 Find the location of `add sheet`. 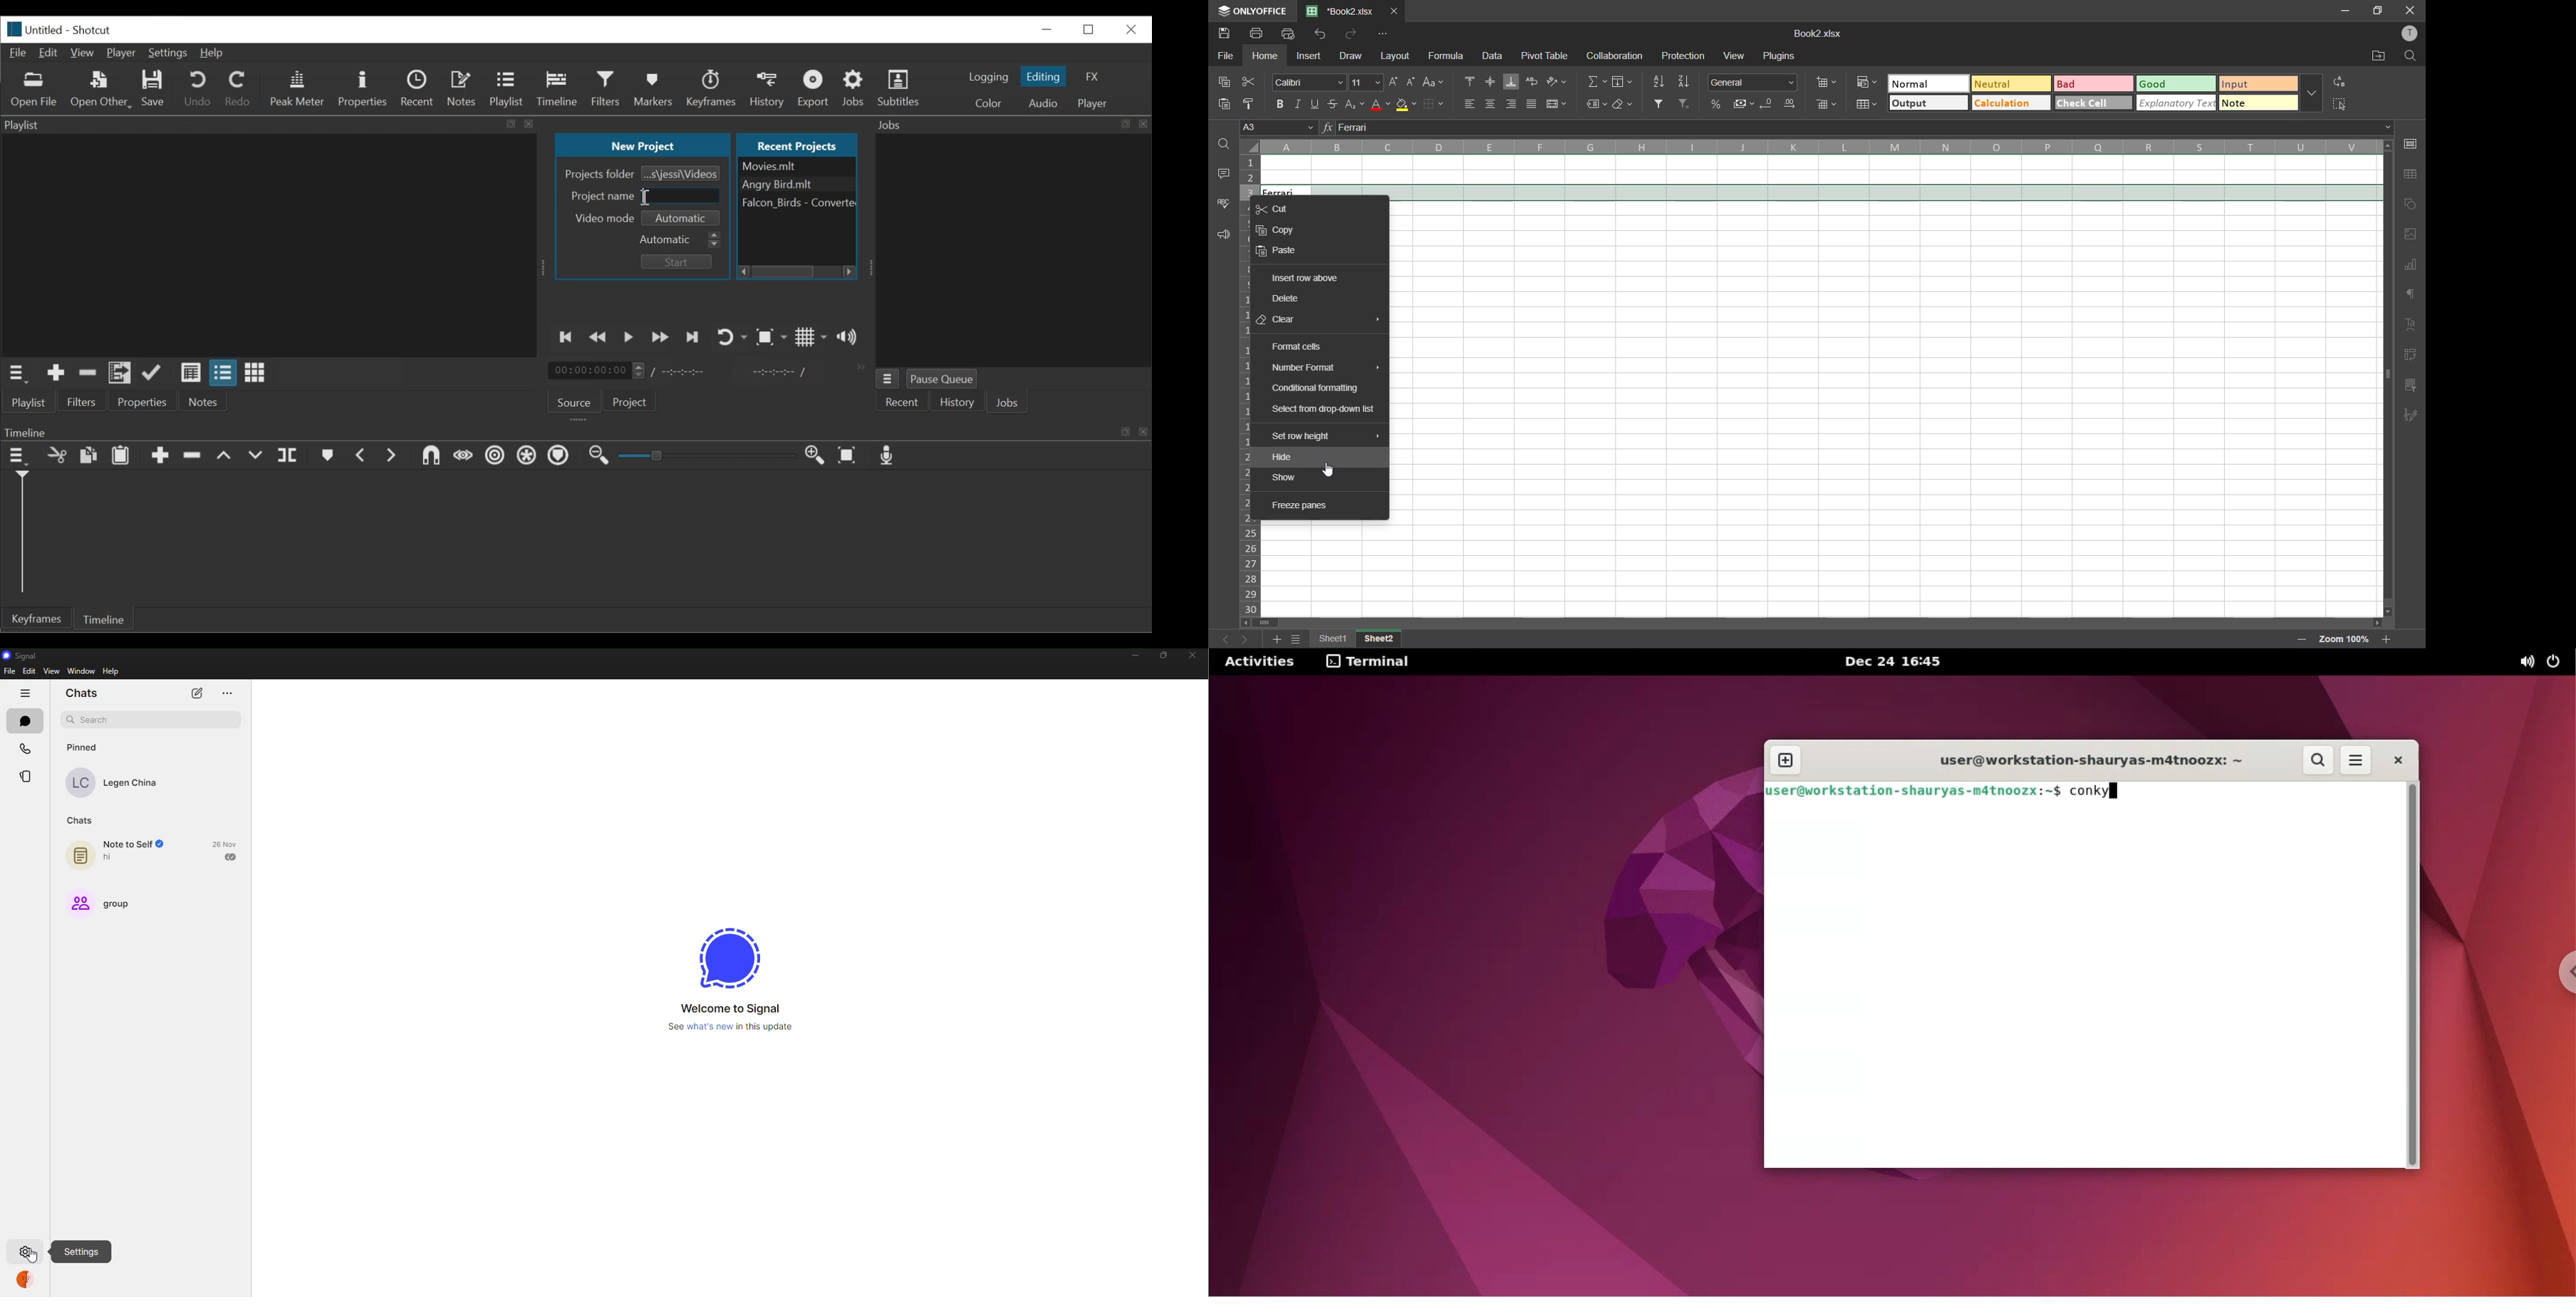

add sheet is located at coordinates (1277, 639).